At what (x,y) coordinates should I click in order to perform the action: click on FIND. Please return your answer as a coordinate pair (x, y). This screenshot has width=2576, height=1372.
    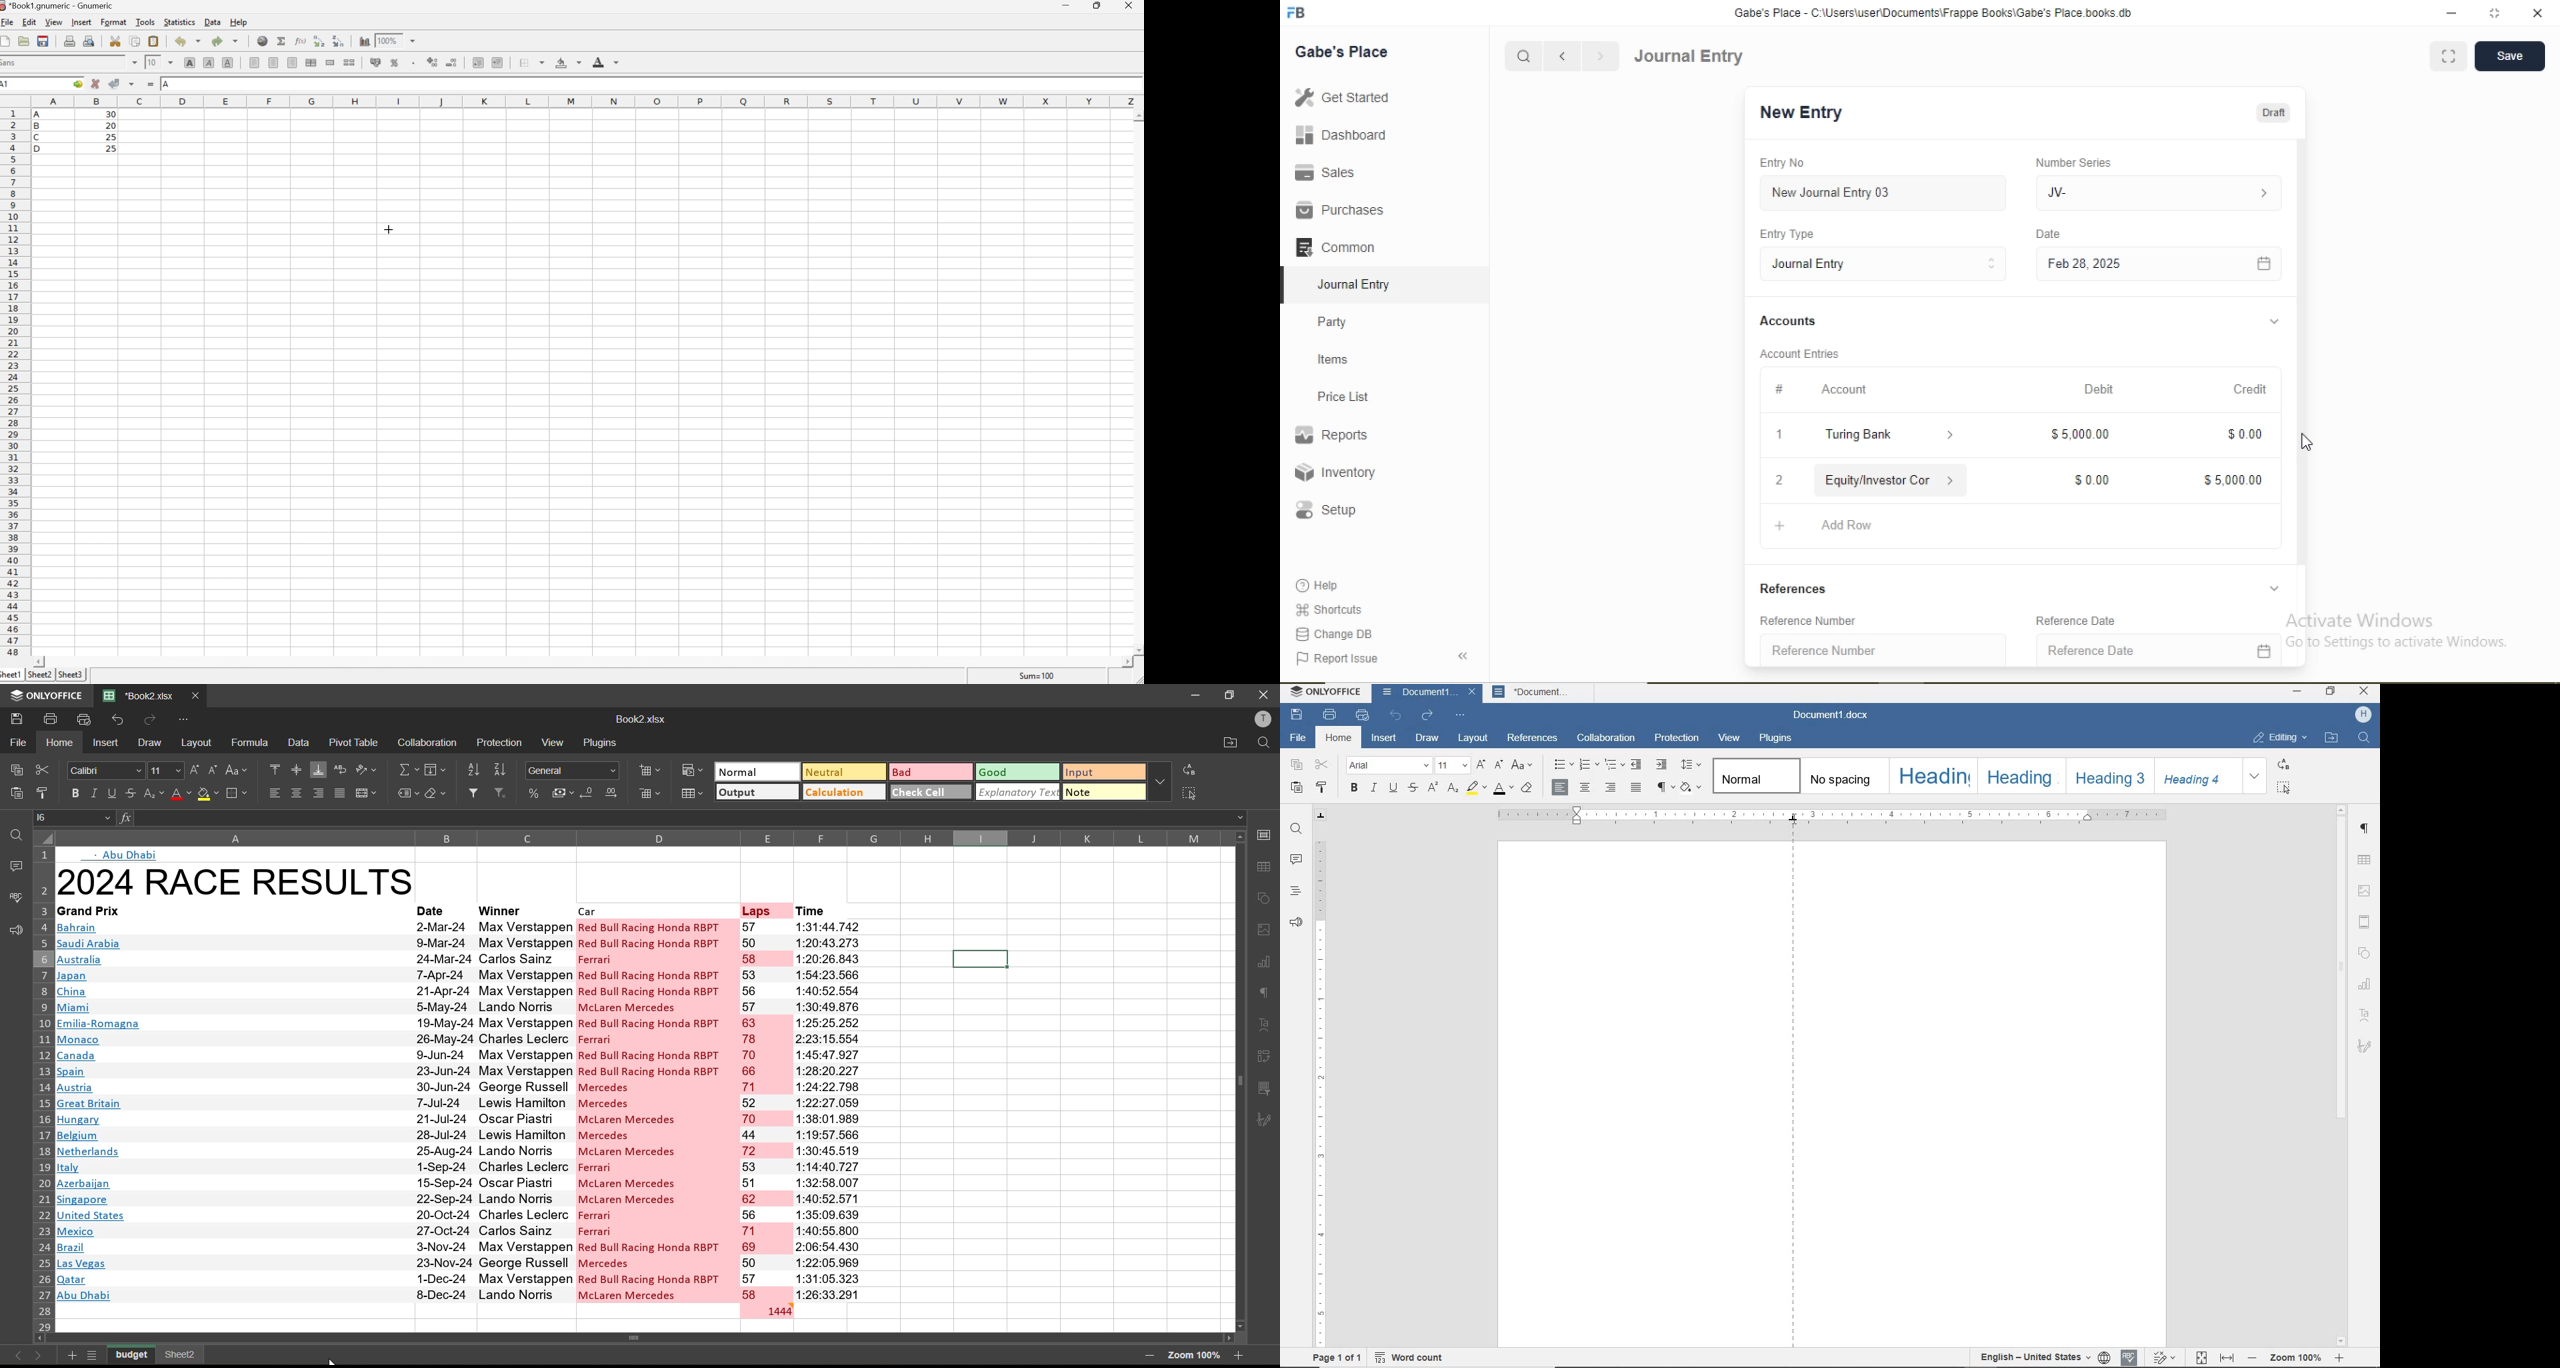
    Looking at the image, I should click on (1296, 829).